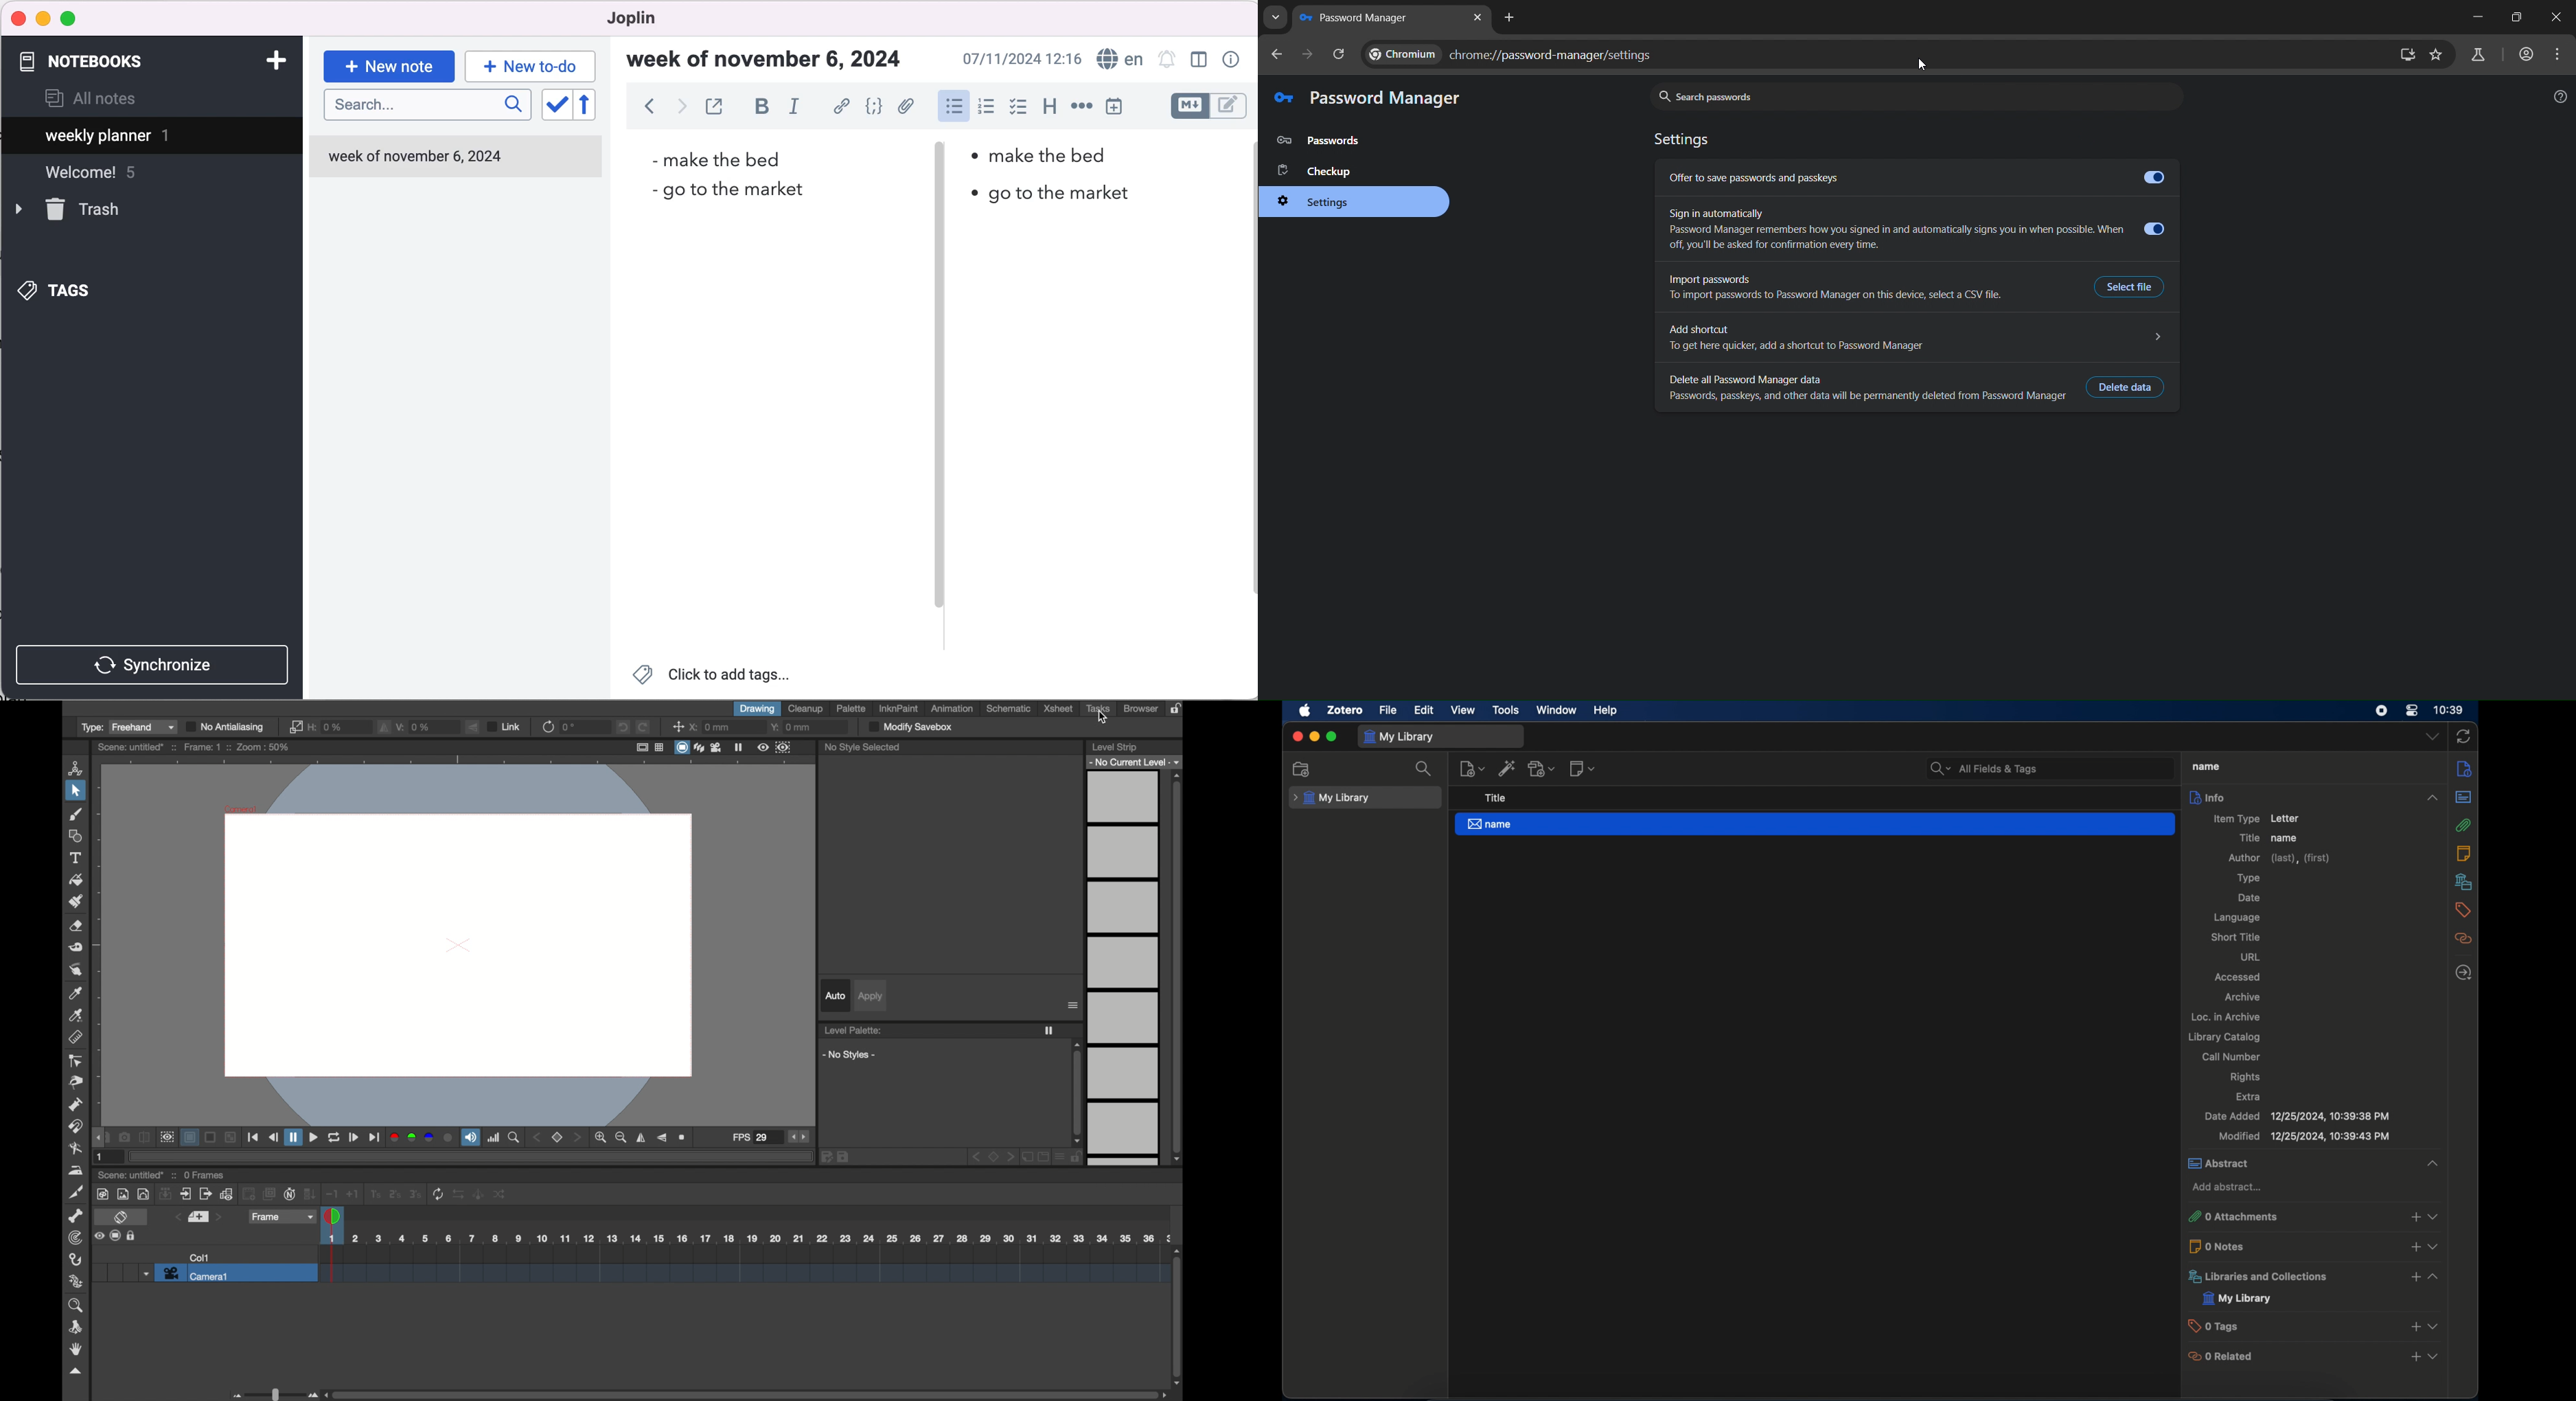 The image size is (2576, 1428). Describe the element at coordinates (874, 108) in the screenshot. I see `code` at that location.